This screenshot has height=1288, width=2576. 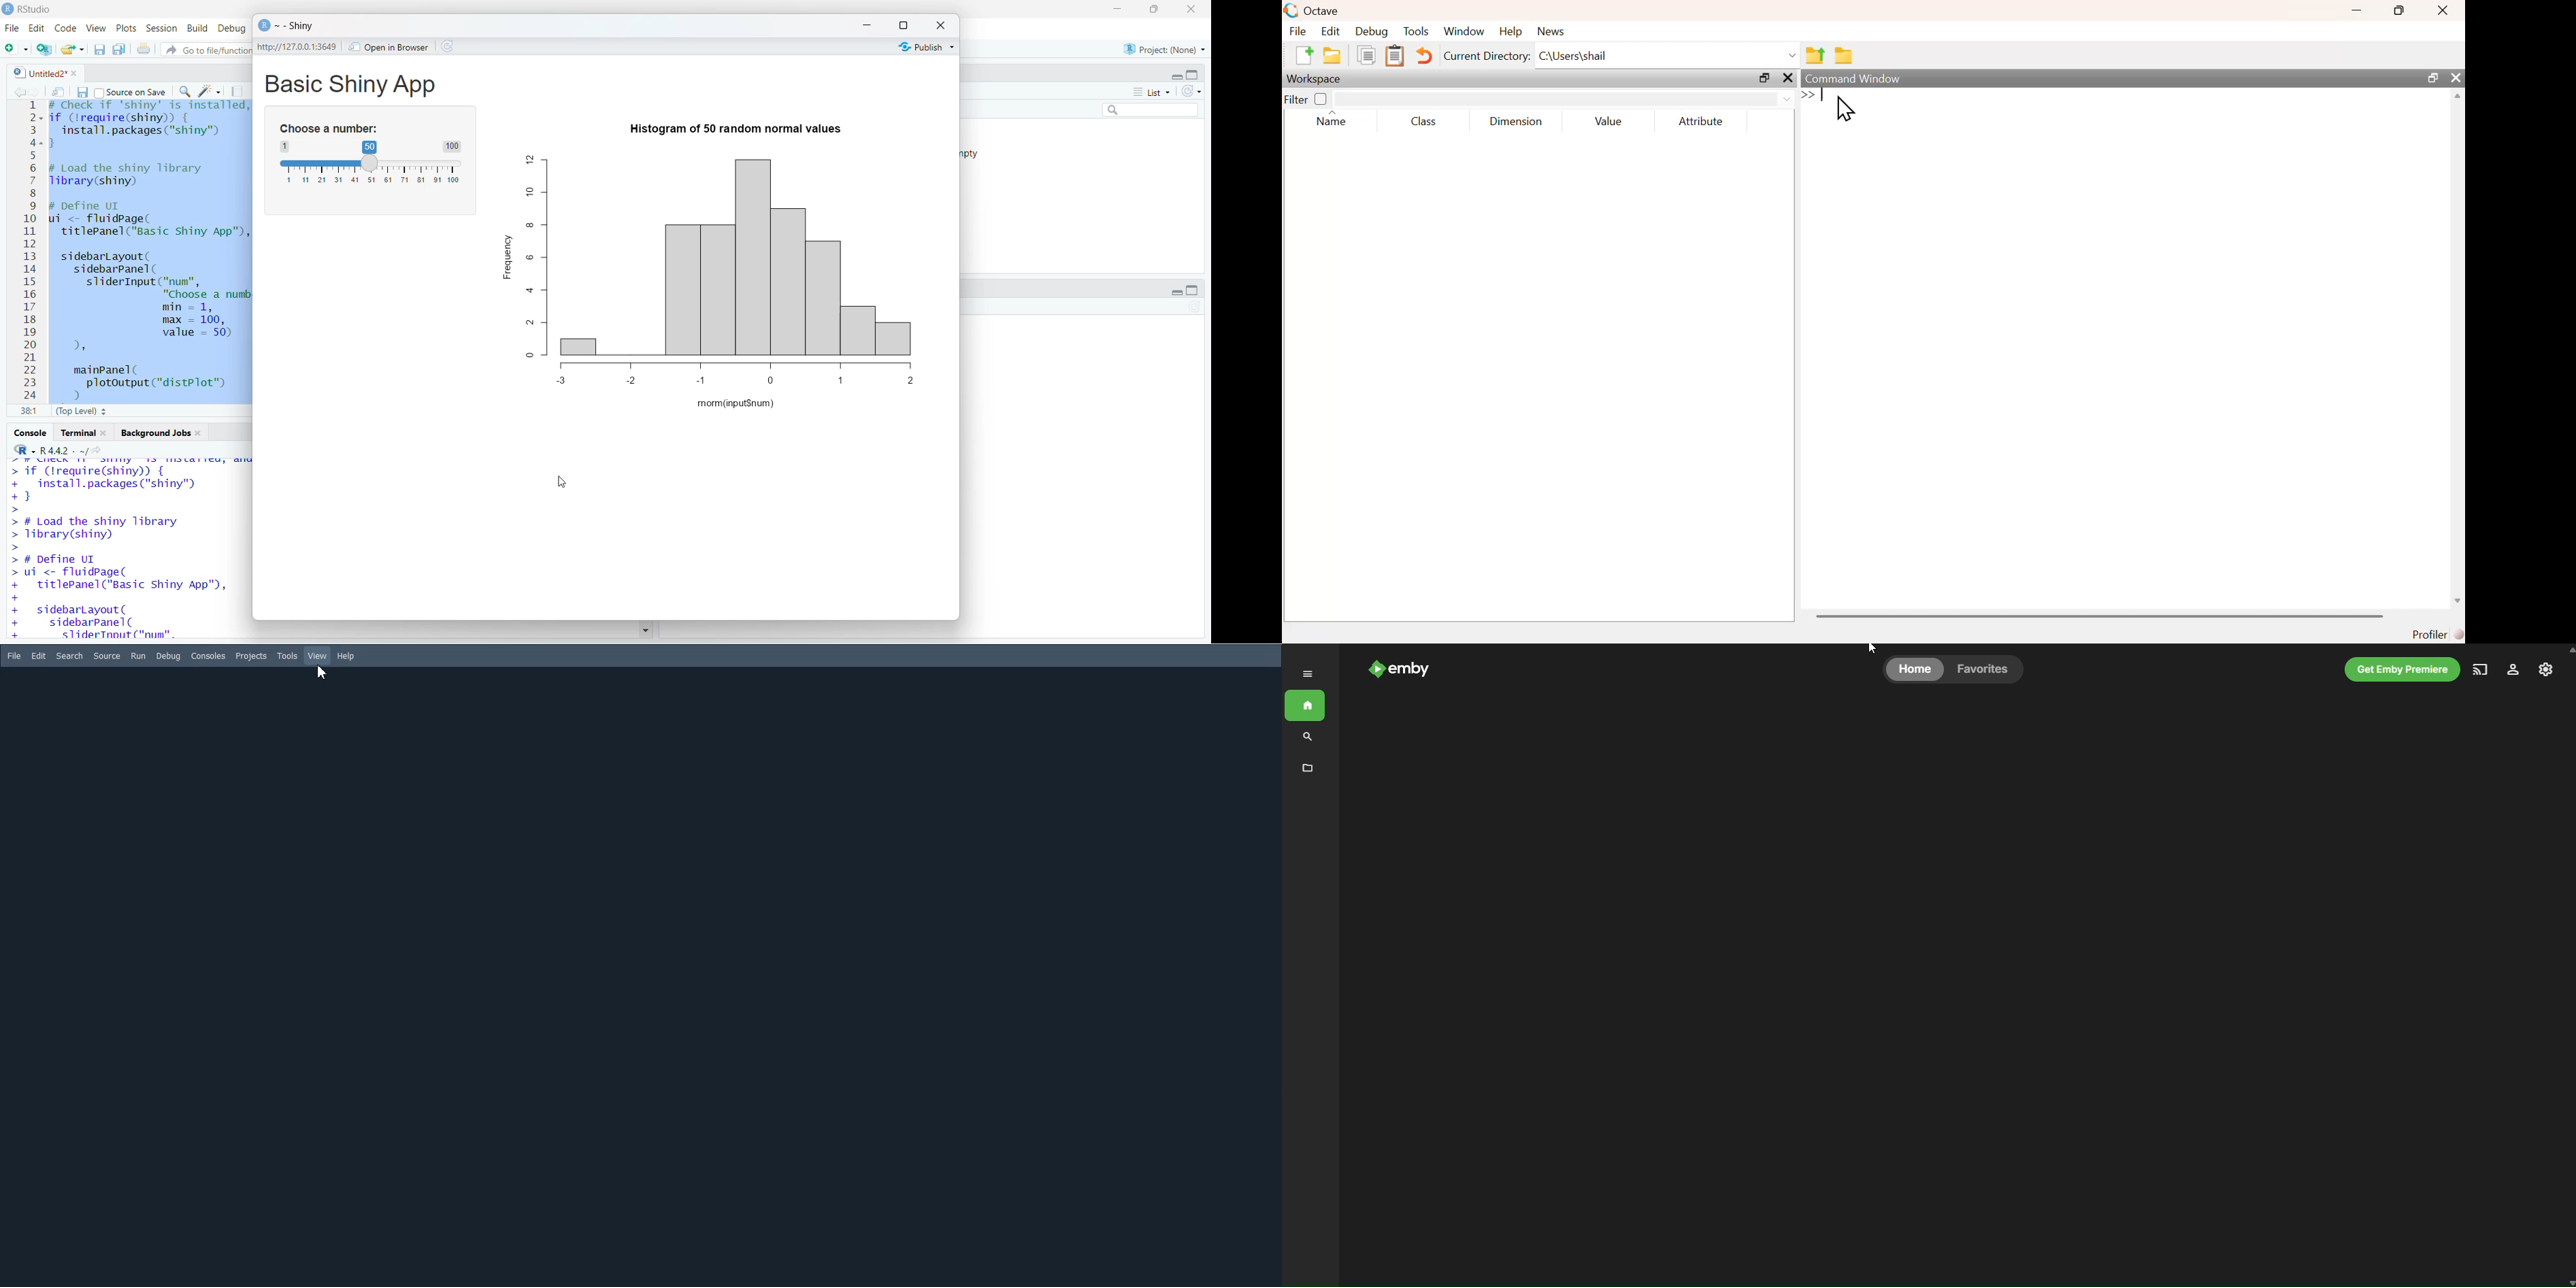 What do you see at coordinates (1332, 31) in the screenshot?
I see `Edit` at bounding box center [1332, 31].